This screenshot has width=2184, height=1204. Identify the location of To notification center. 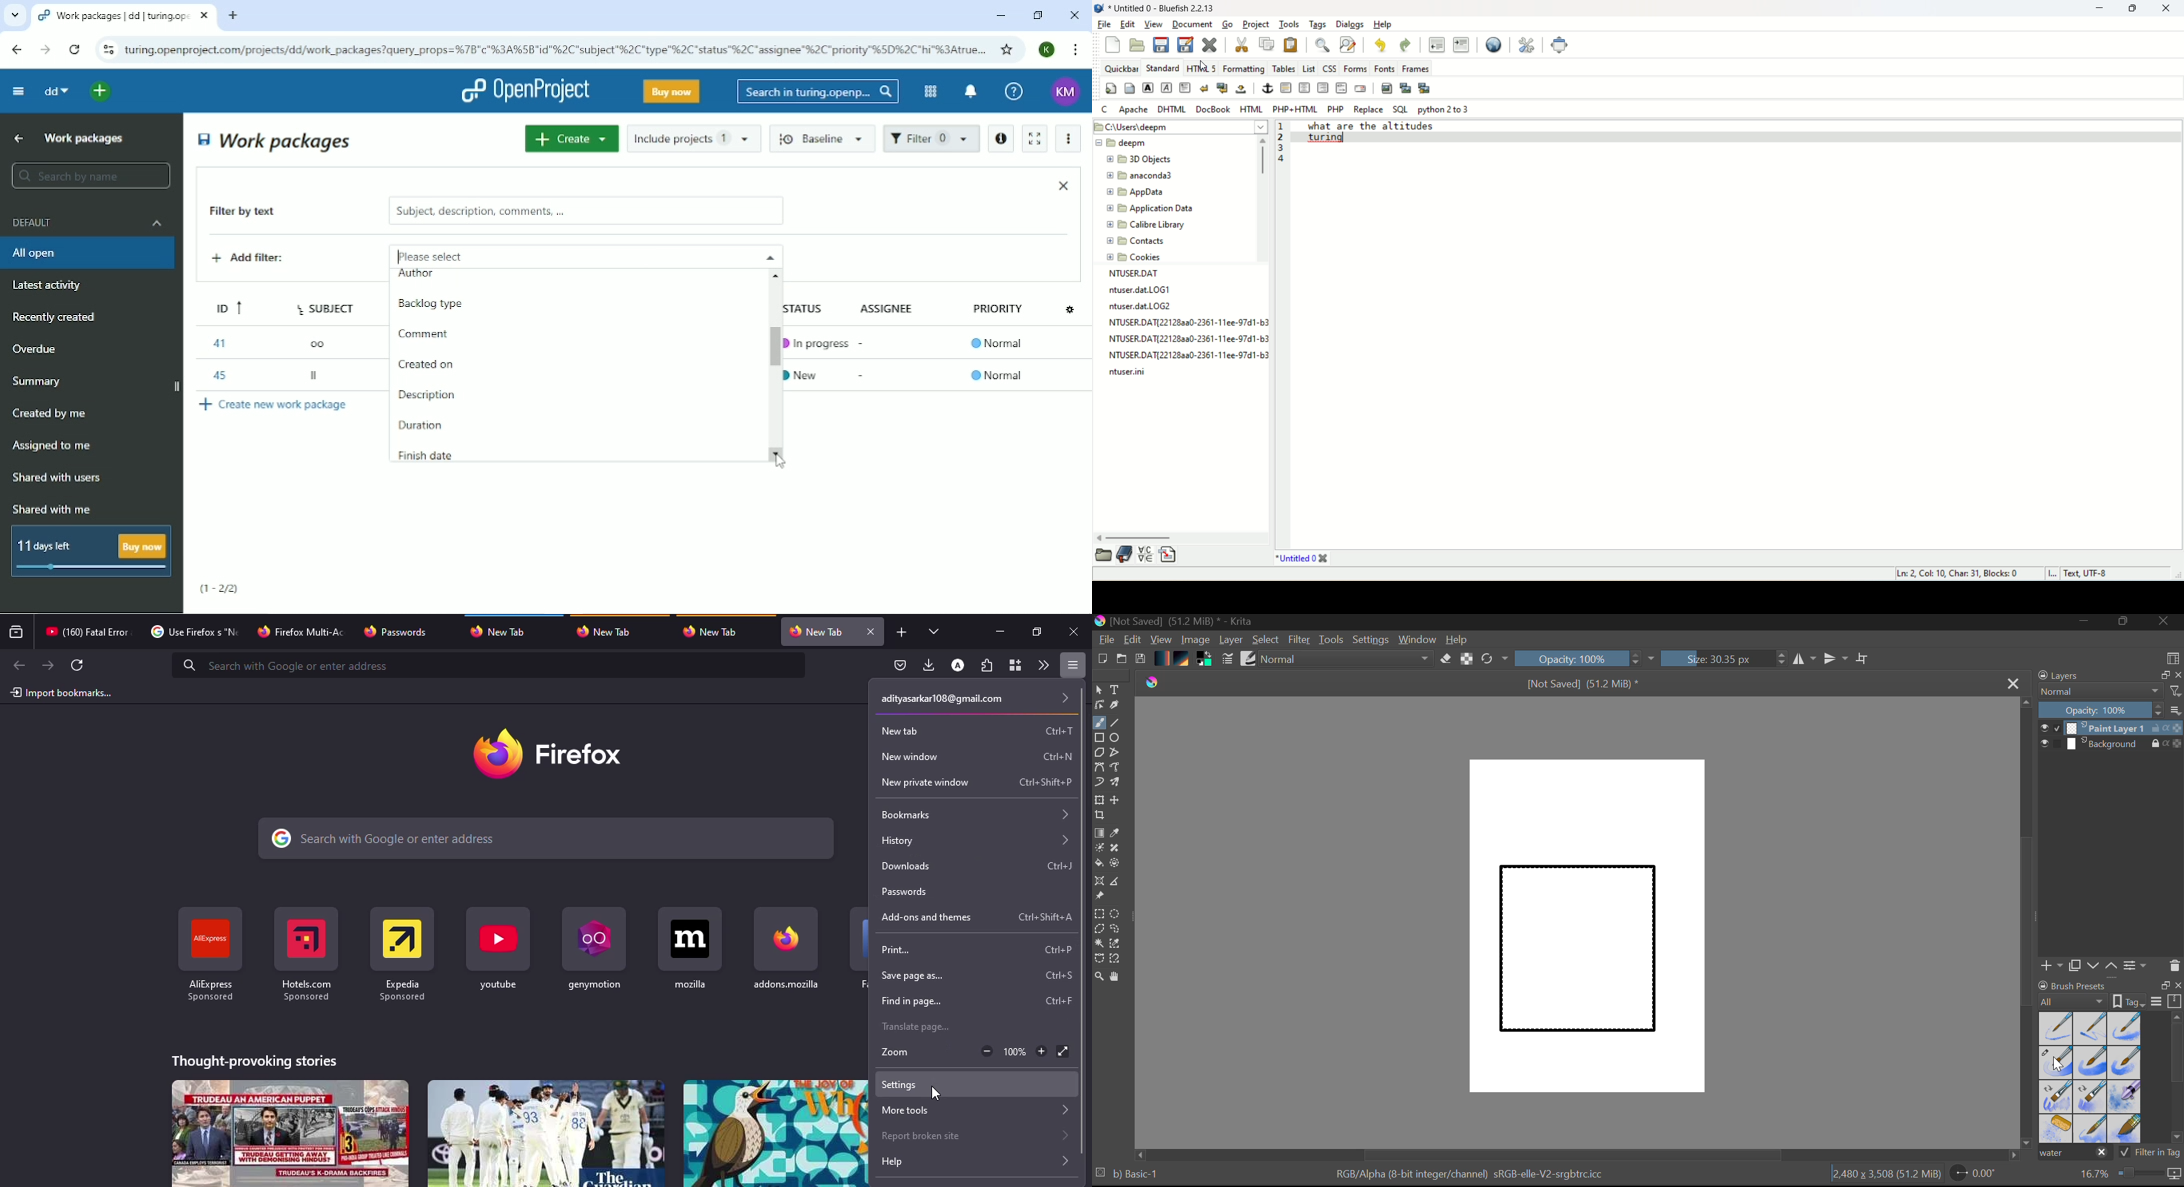
(969, 93).